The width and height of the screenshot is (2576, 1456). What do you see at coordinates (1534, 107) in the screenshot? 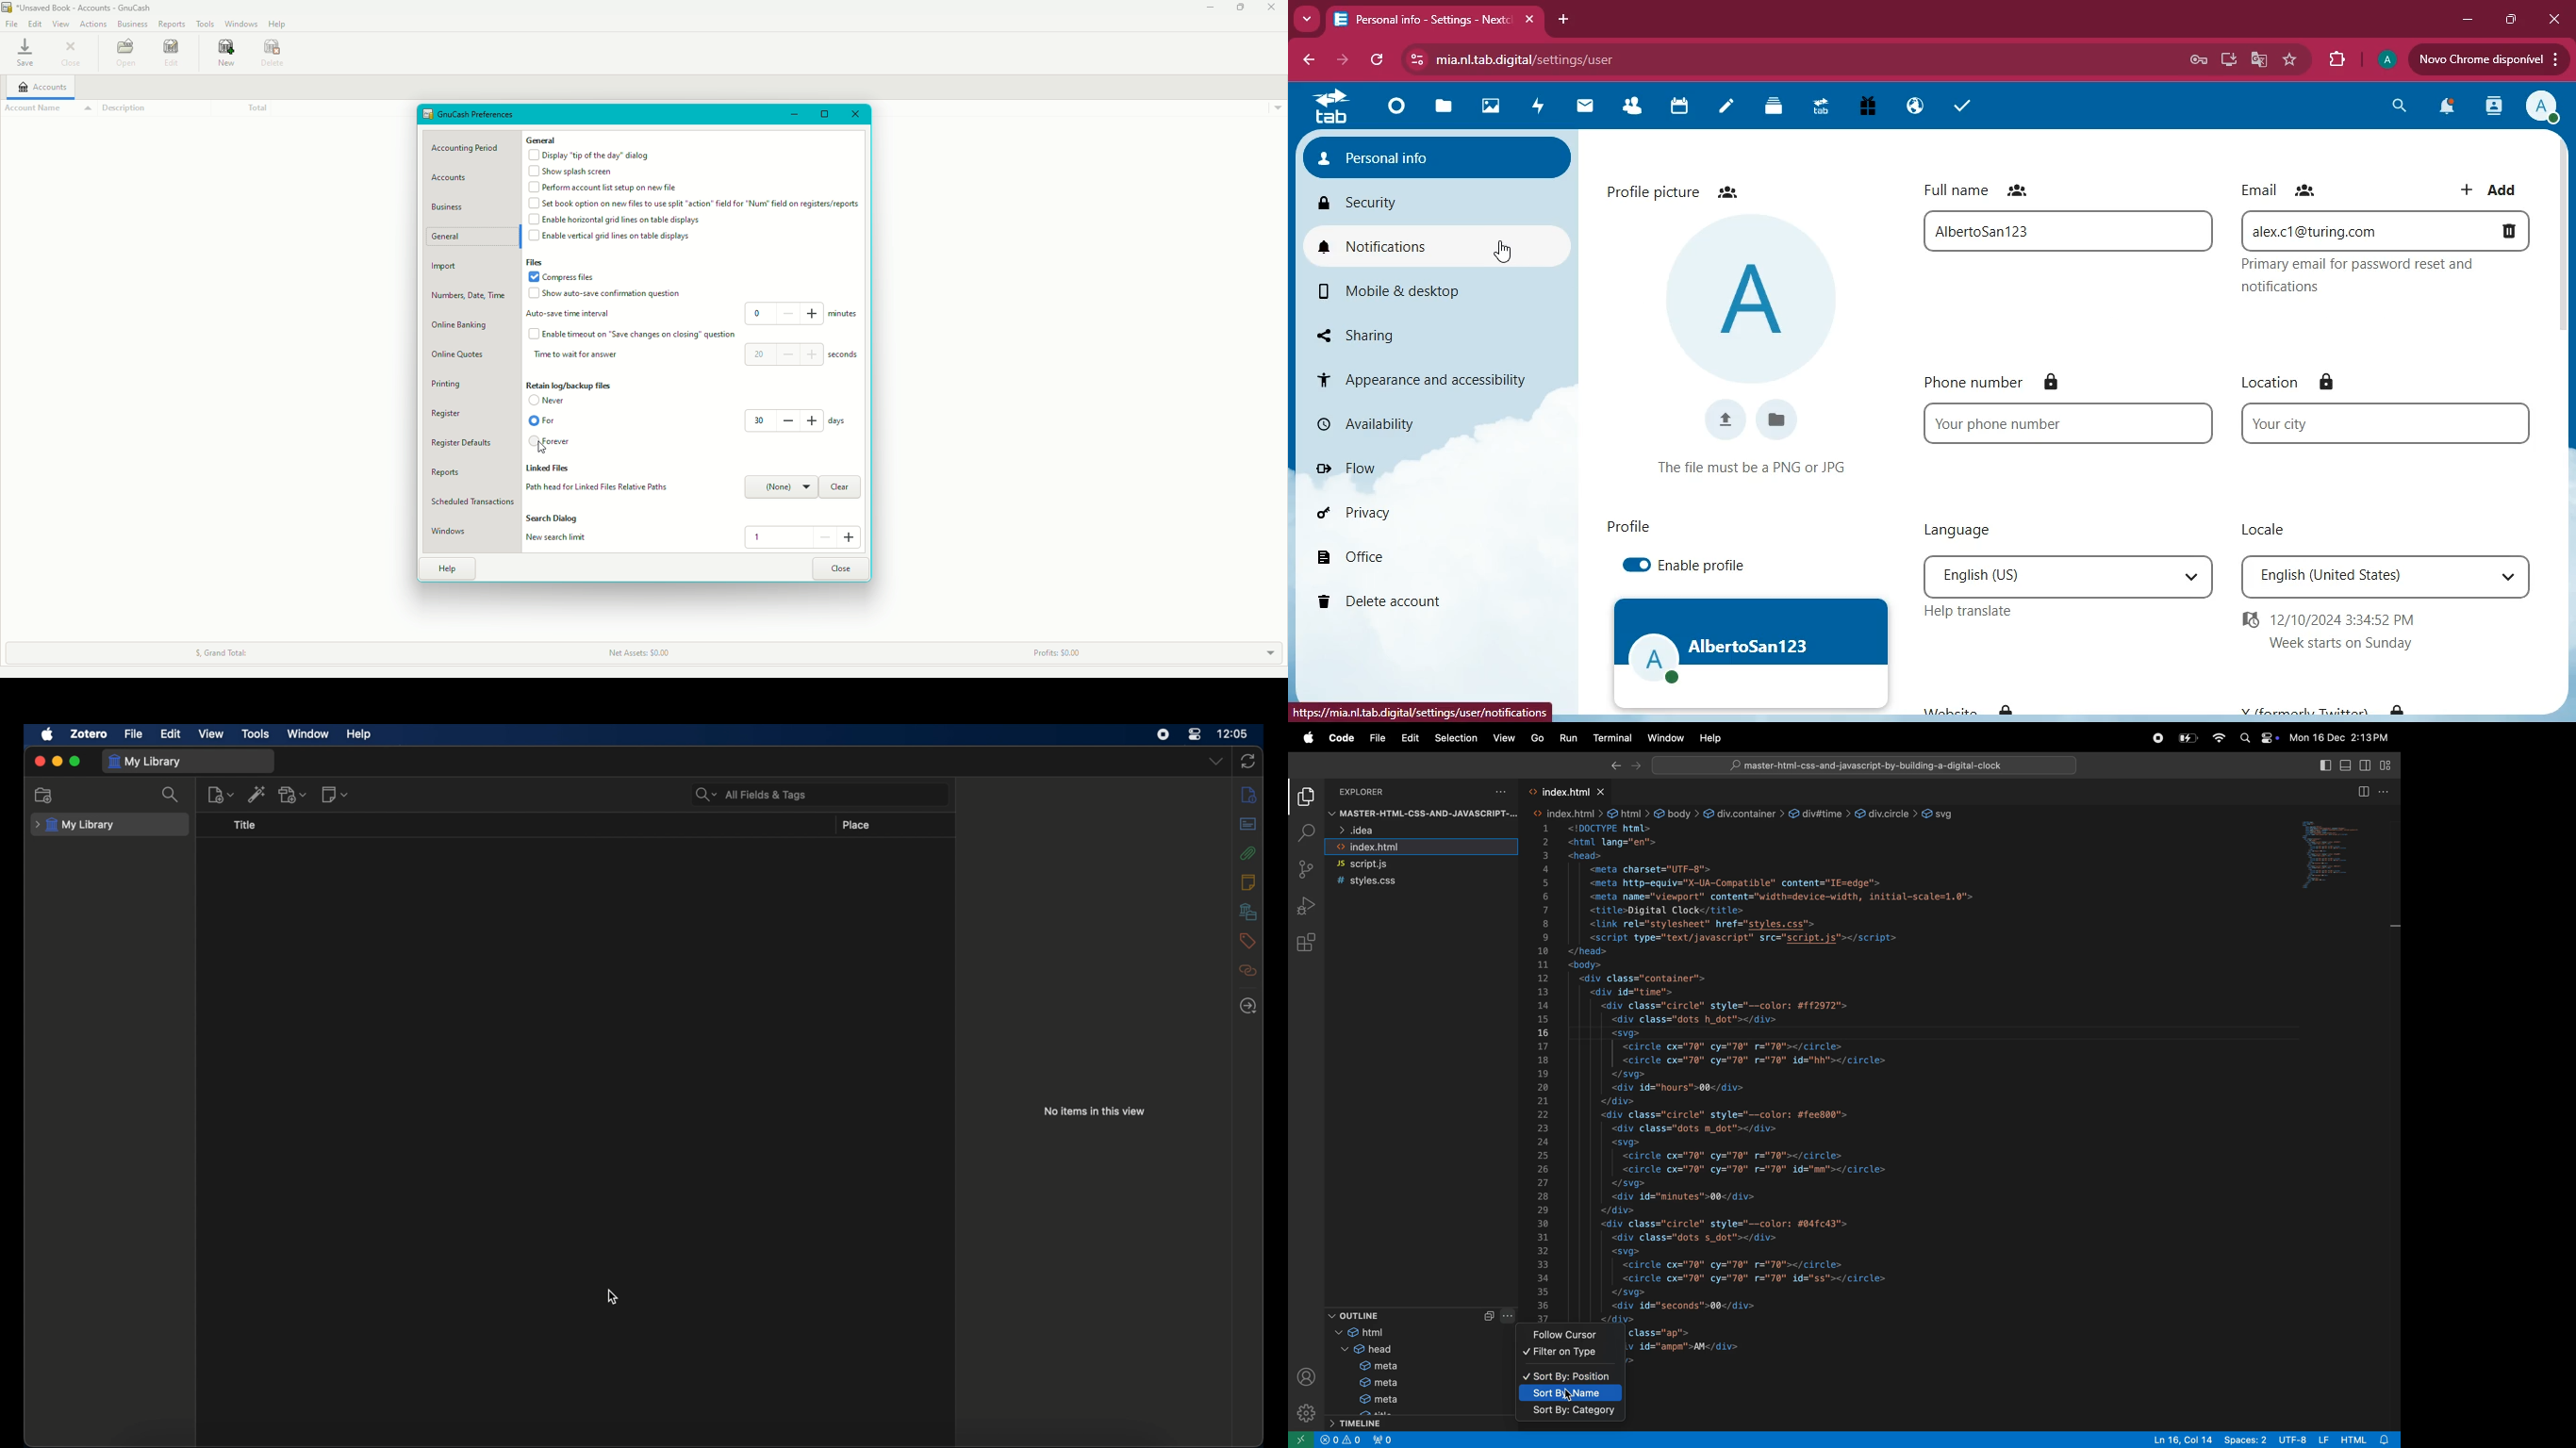
I see `activity` at bounding box center [1534, 107].